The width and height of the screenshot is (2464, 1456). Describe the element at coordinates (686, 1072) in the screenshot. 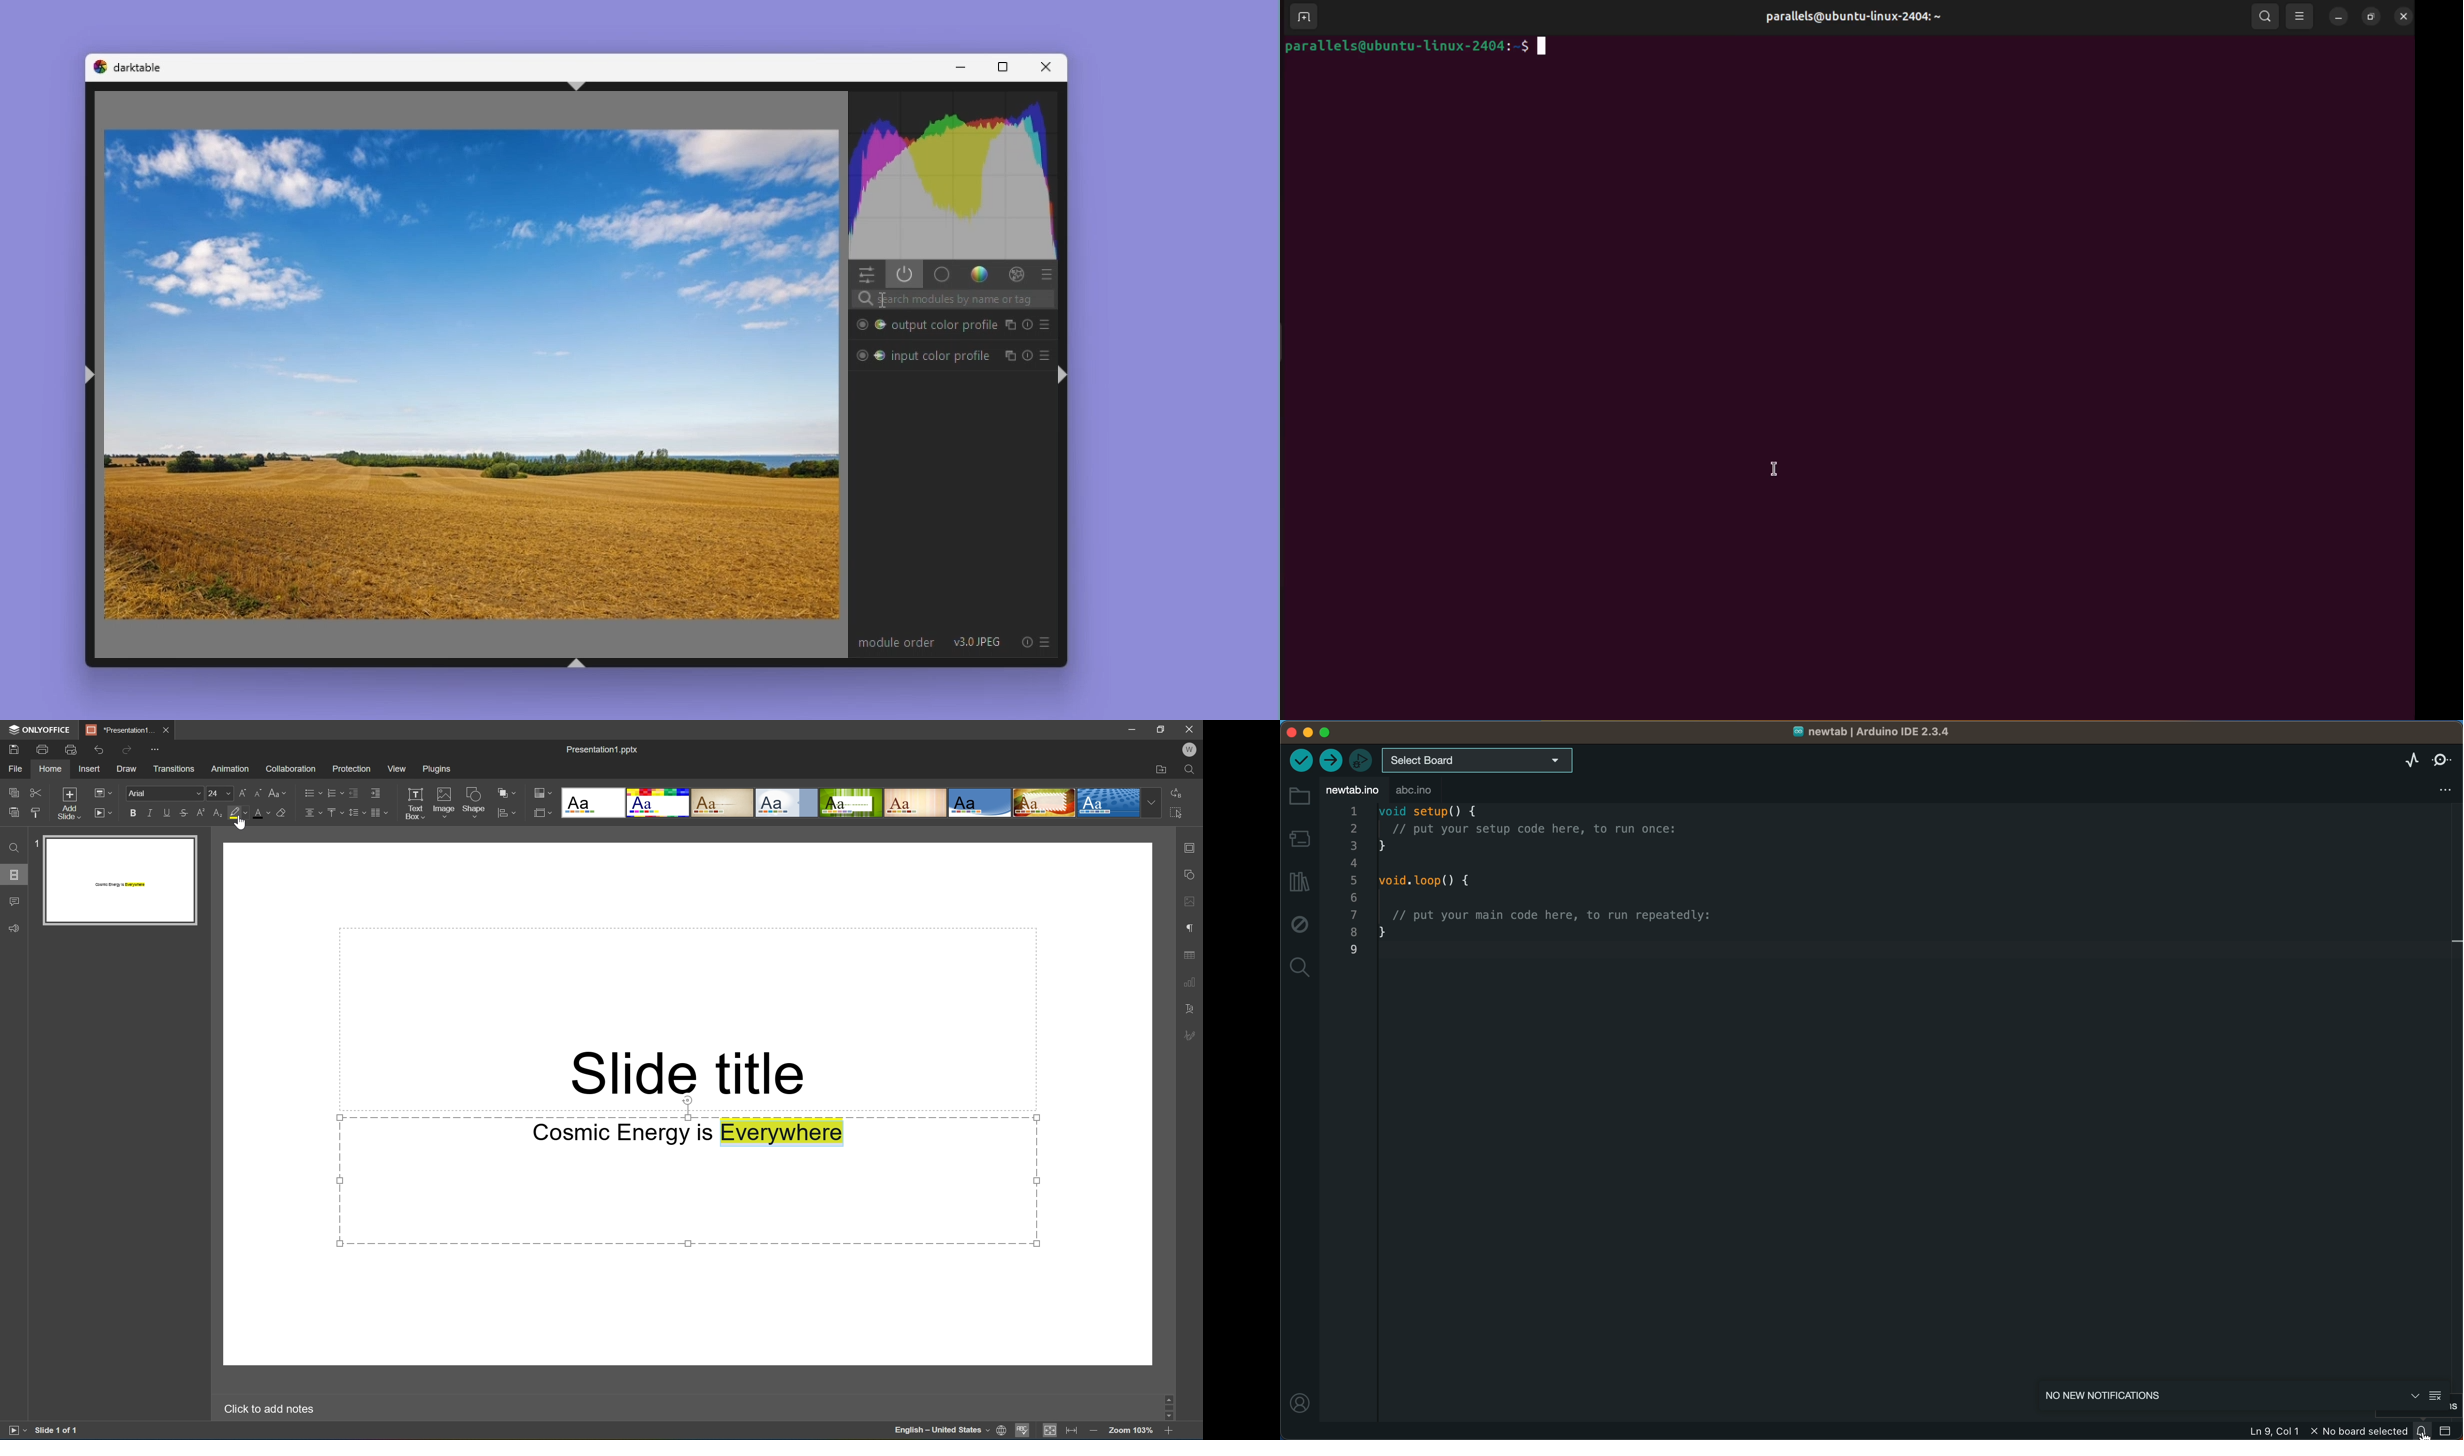

I see `Slide title` at that location.